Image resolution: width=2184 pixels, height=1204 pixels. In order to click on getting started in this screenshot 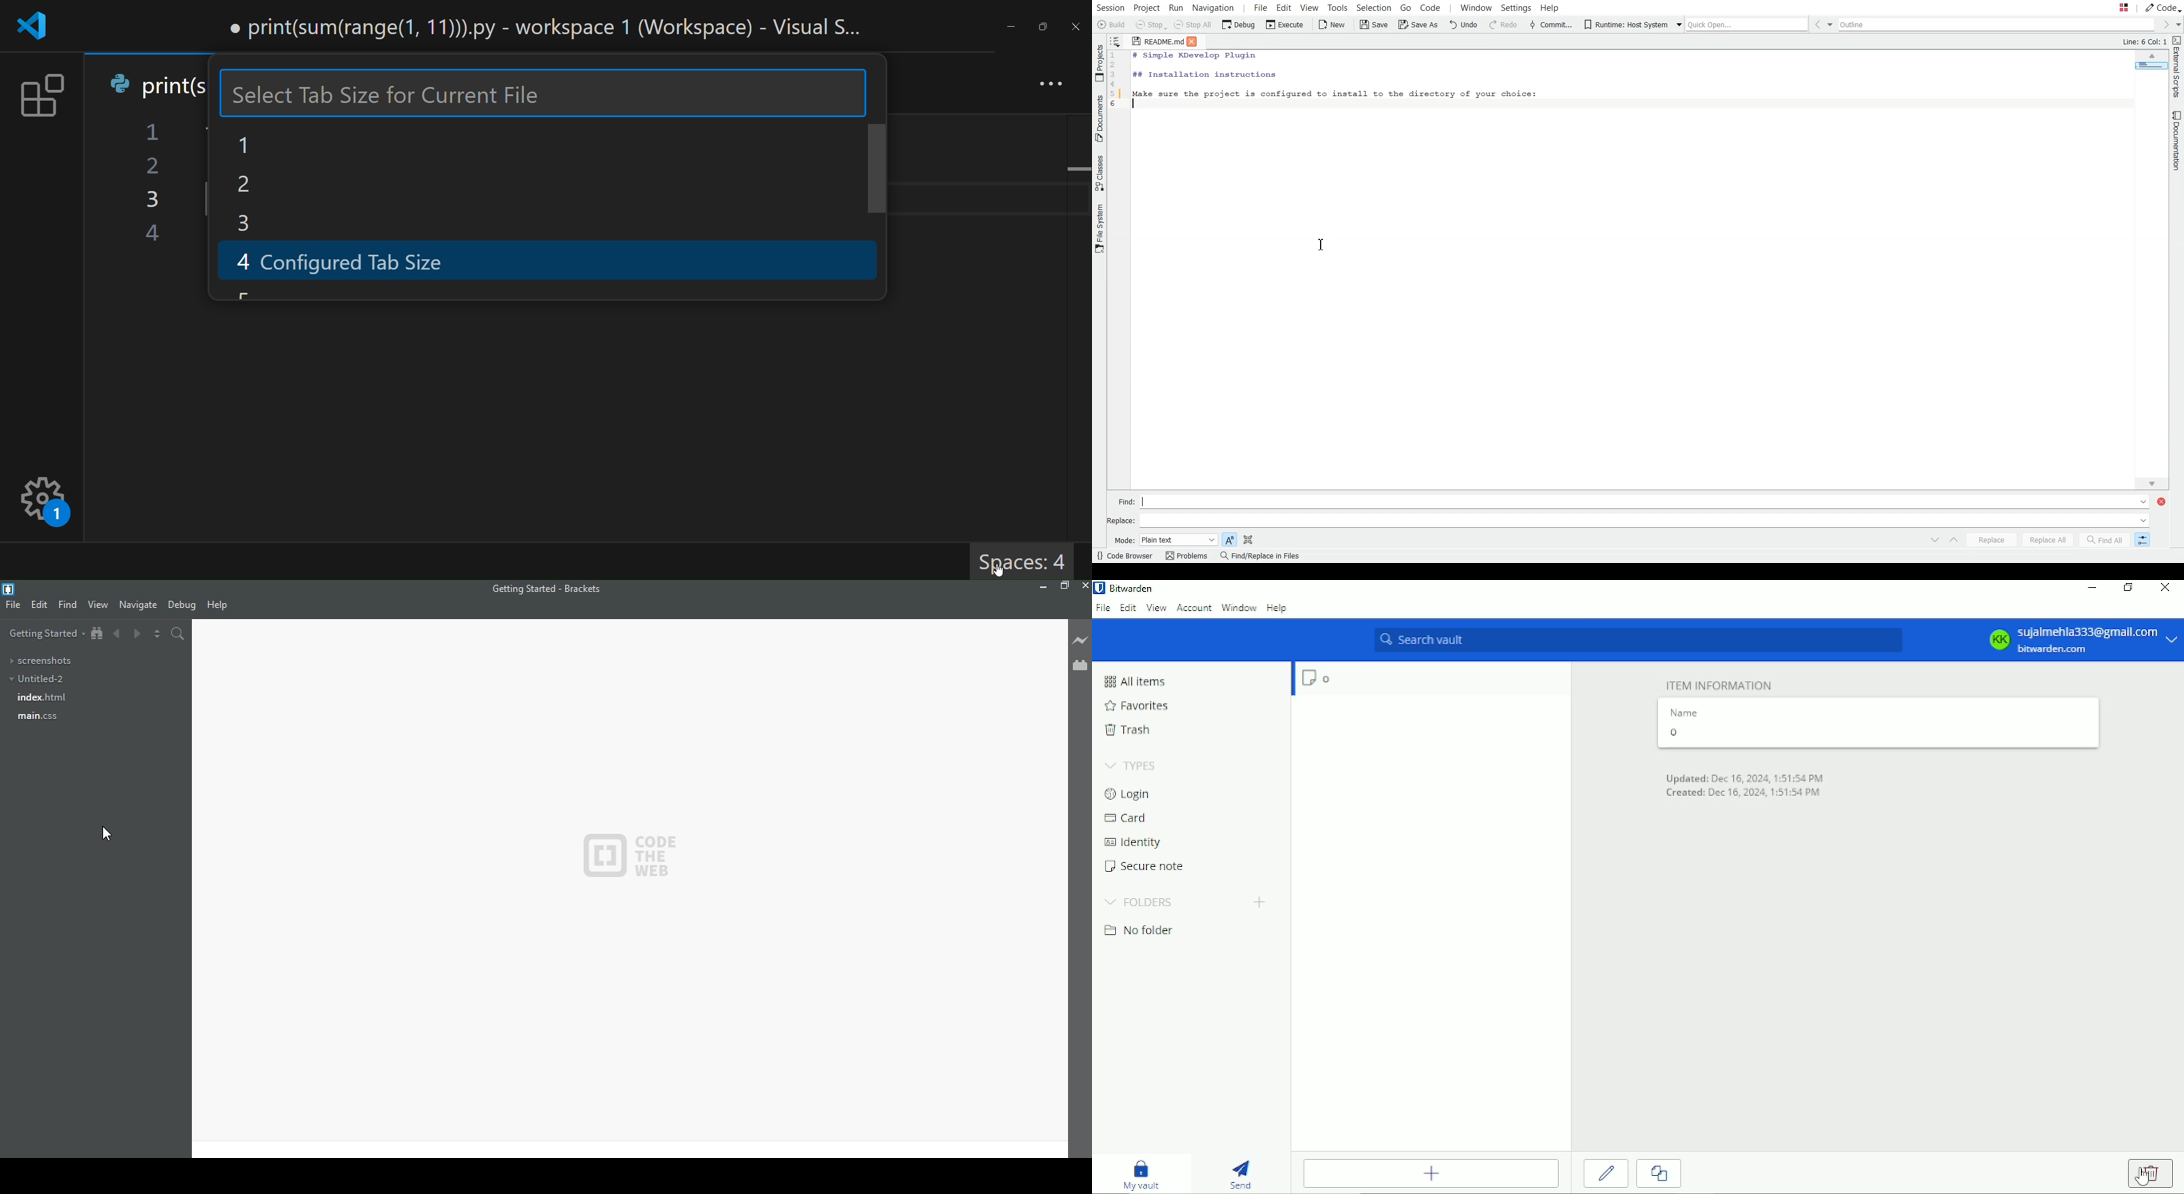, I will do `click(46, 633)`.